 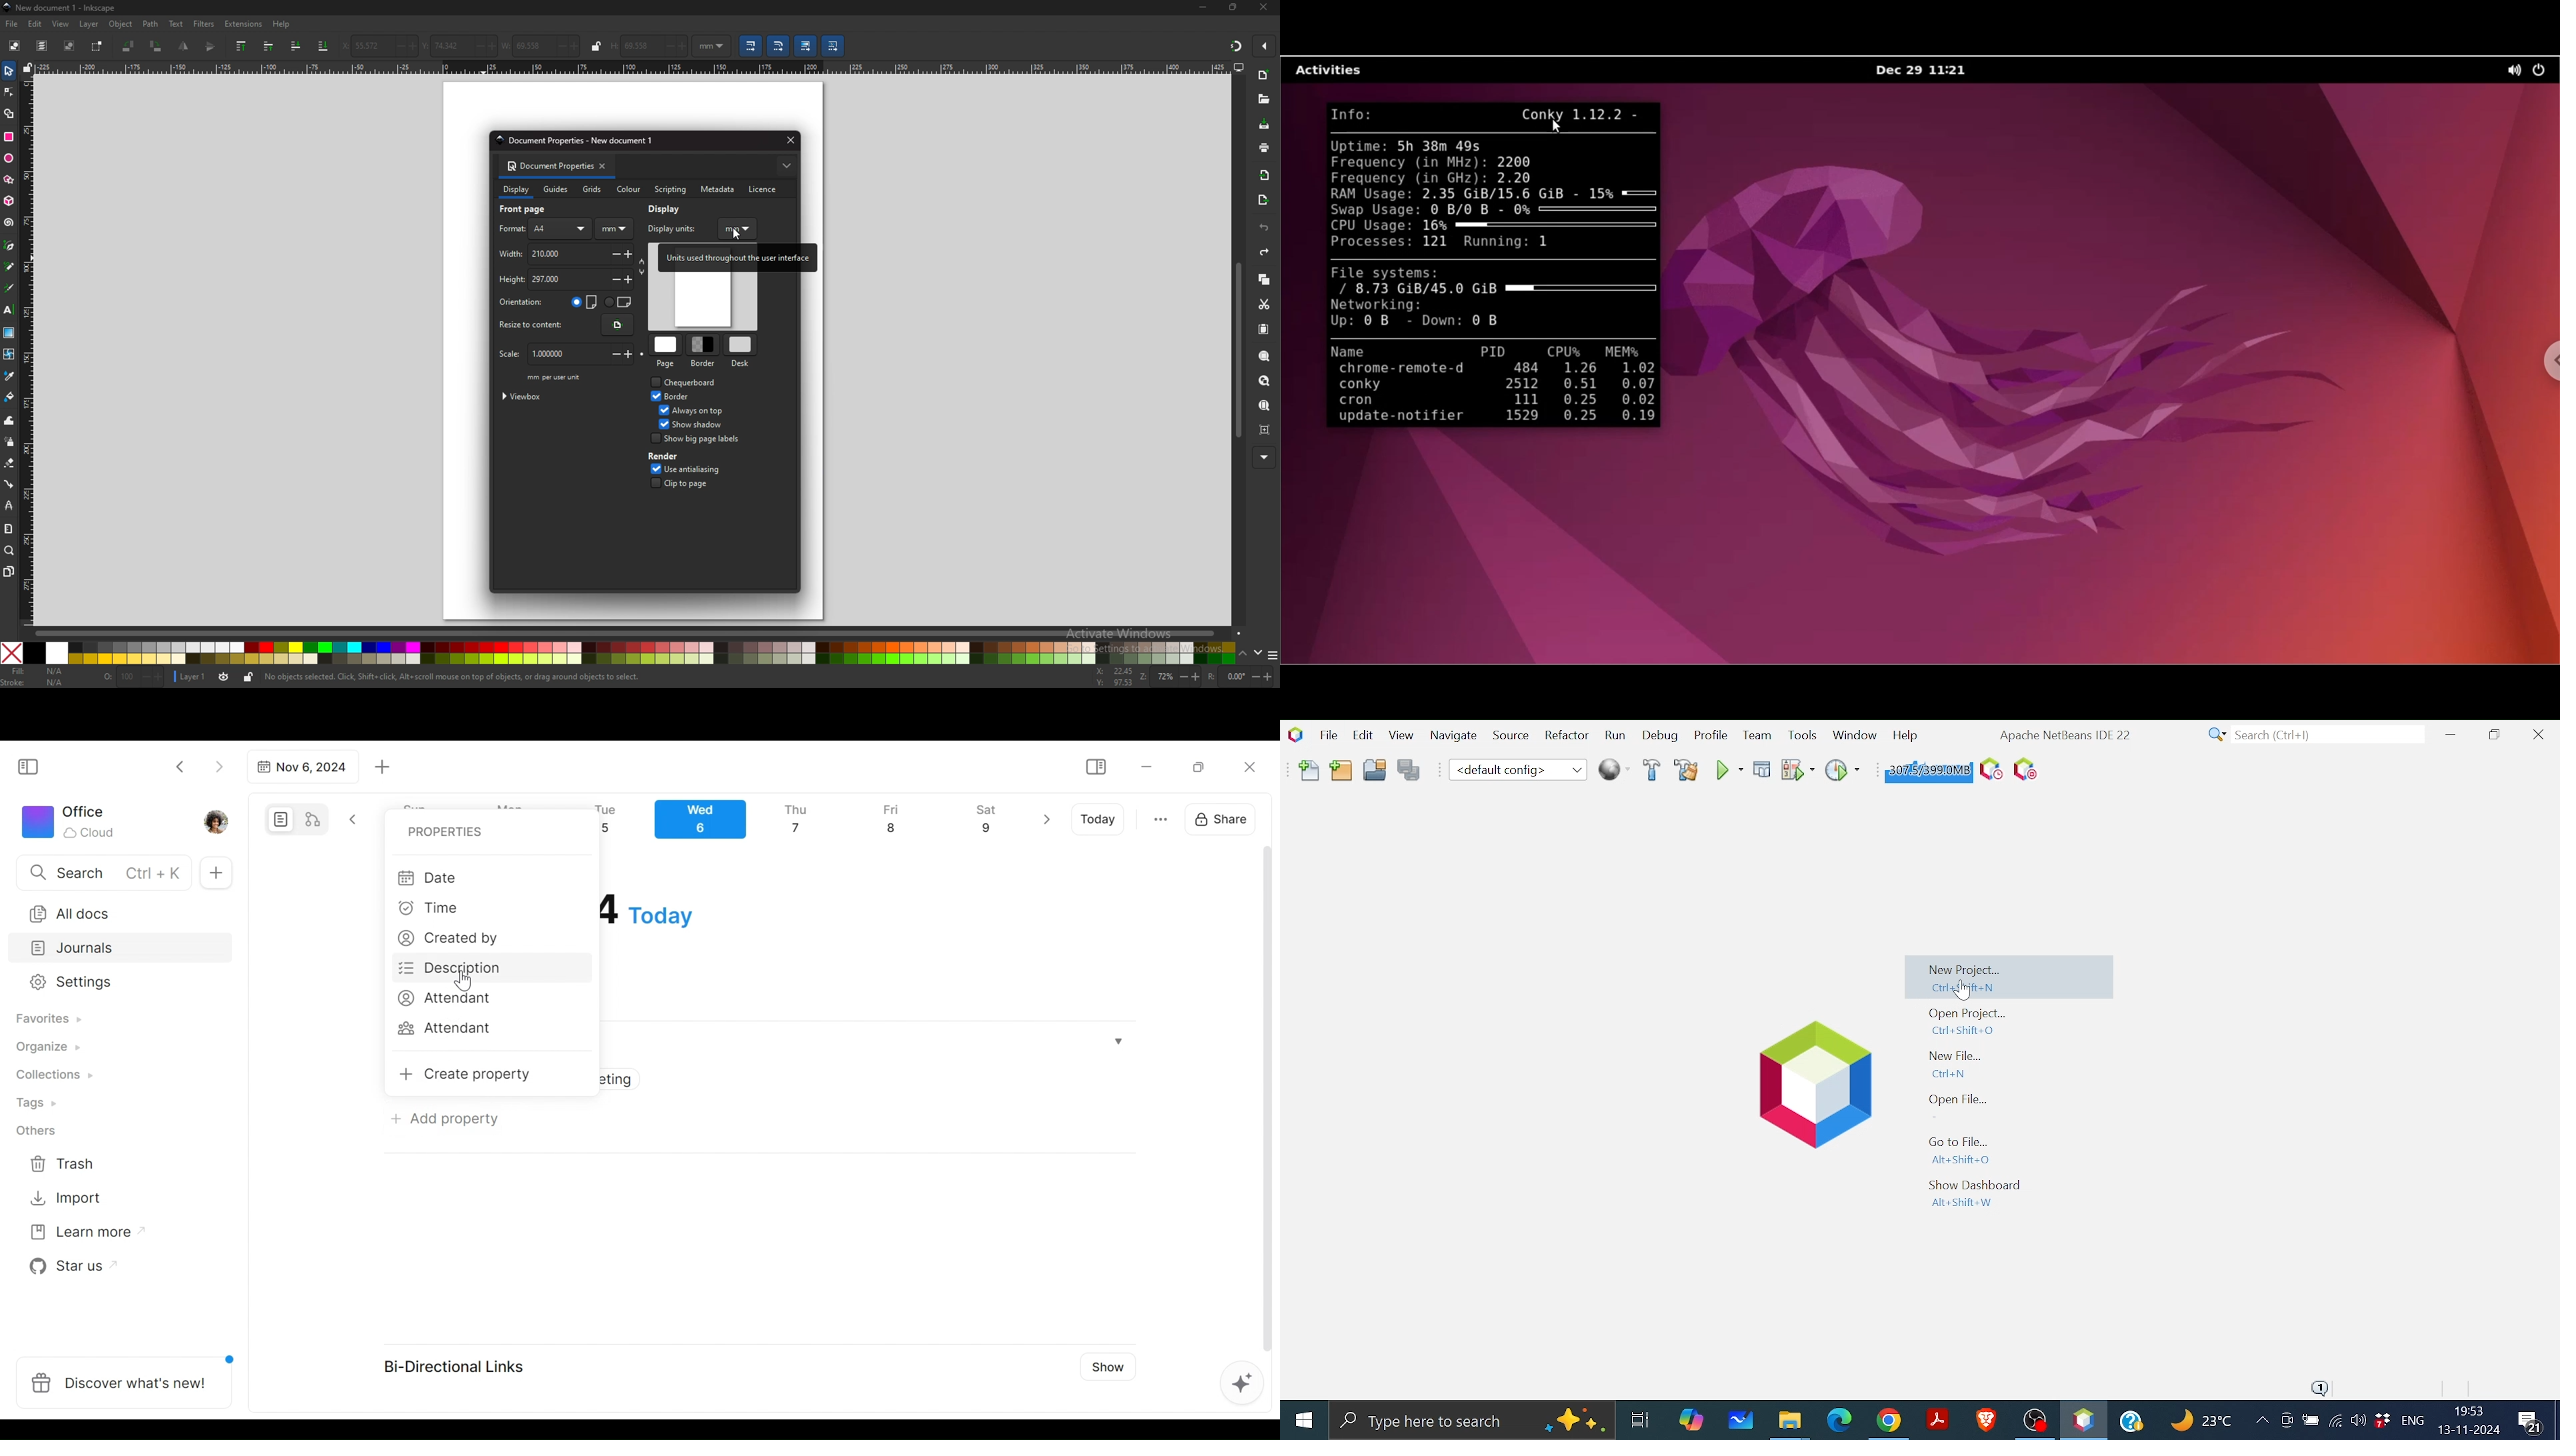 What do you see at coordinates (652, 395) in the screenshot?
I see `Checkbox` at bounding box center [652, 395].